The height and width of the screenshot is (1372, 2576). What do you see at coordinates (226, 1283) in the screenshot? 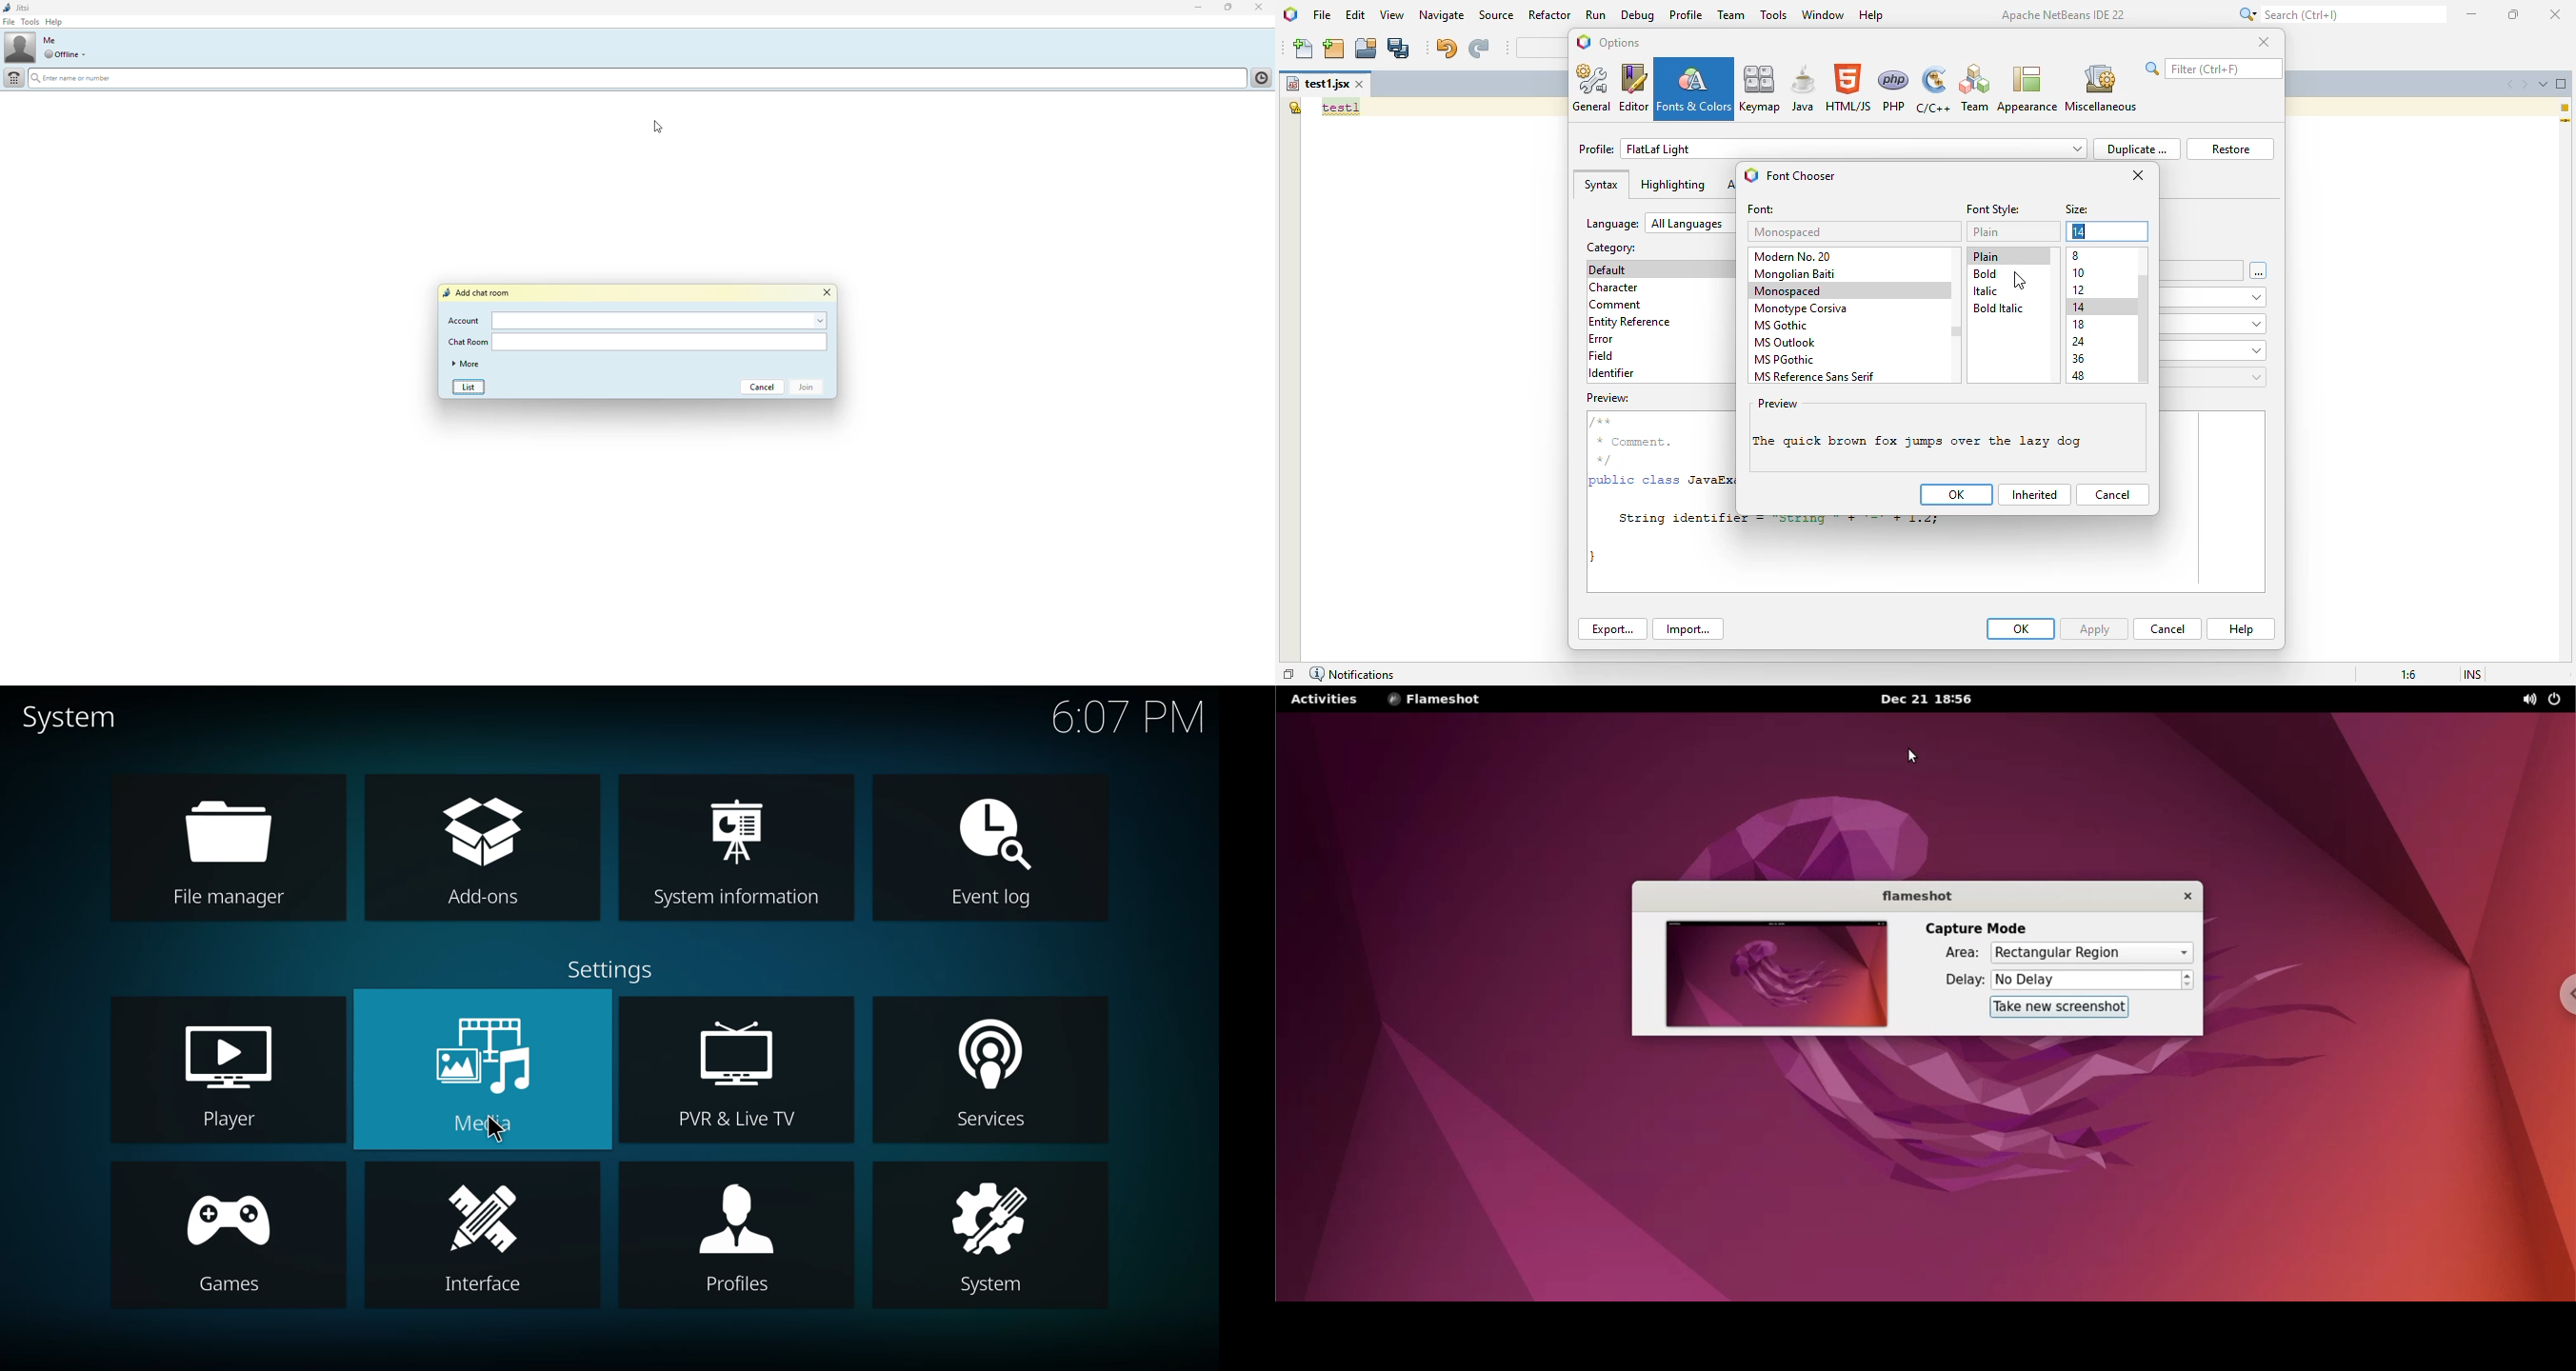
I see `[CEES` at bounding box center [226, 1283].